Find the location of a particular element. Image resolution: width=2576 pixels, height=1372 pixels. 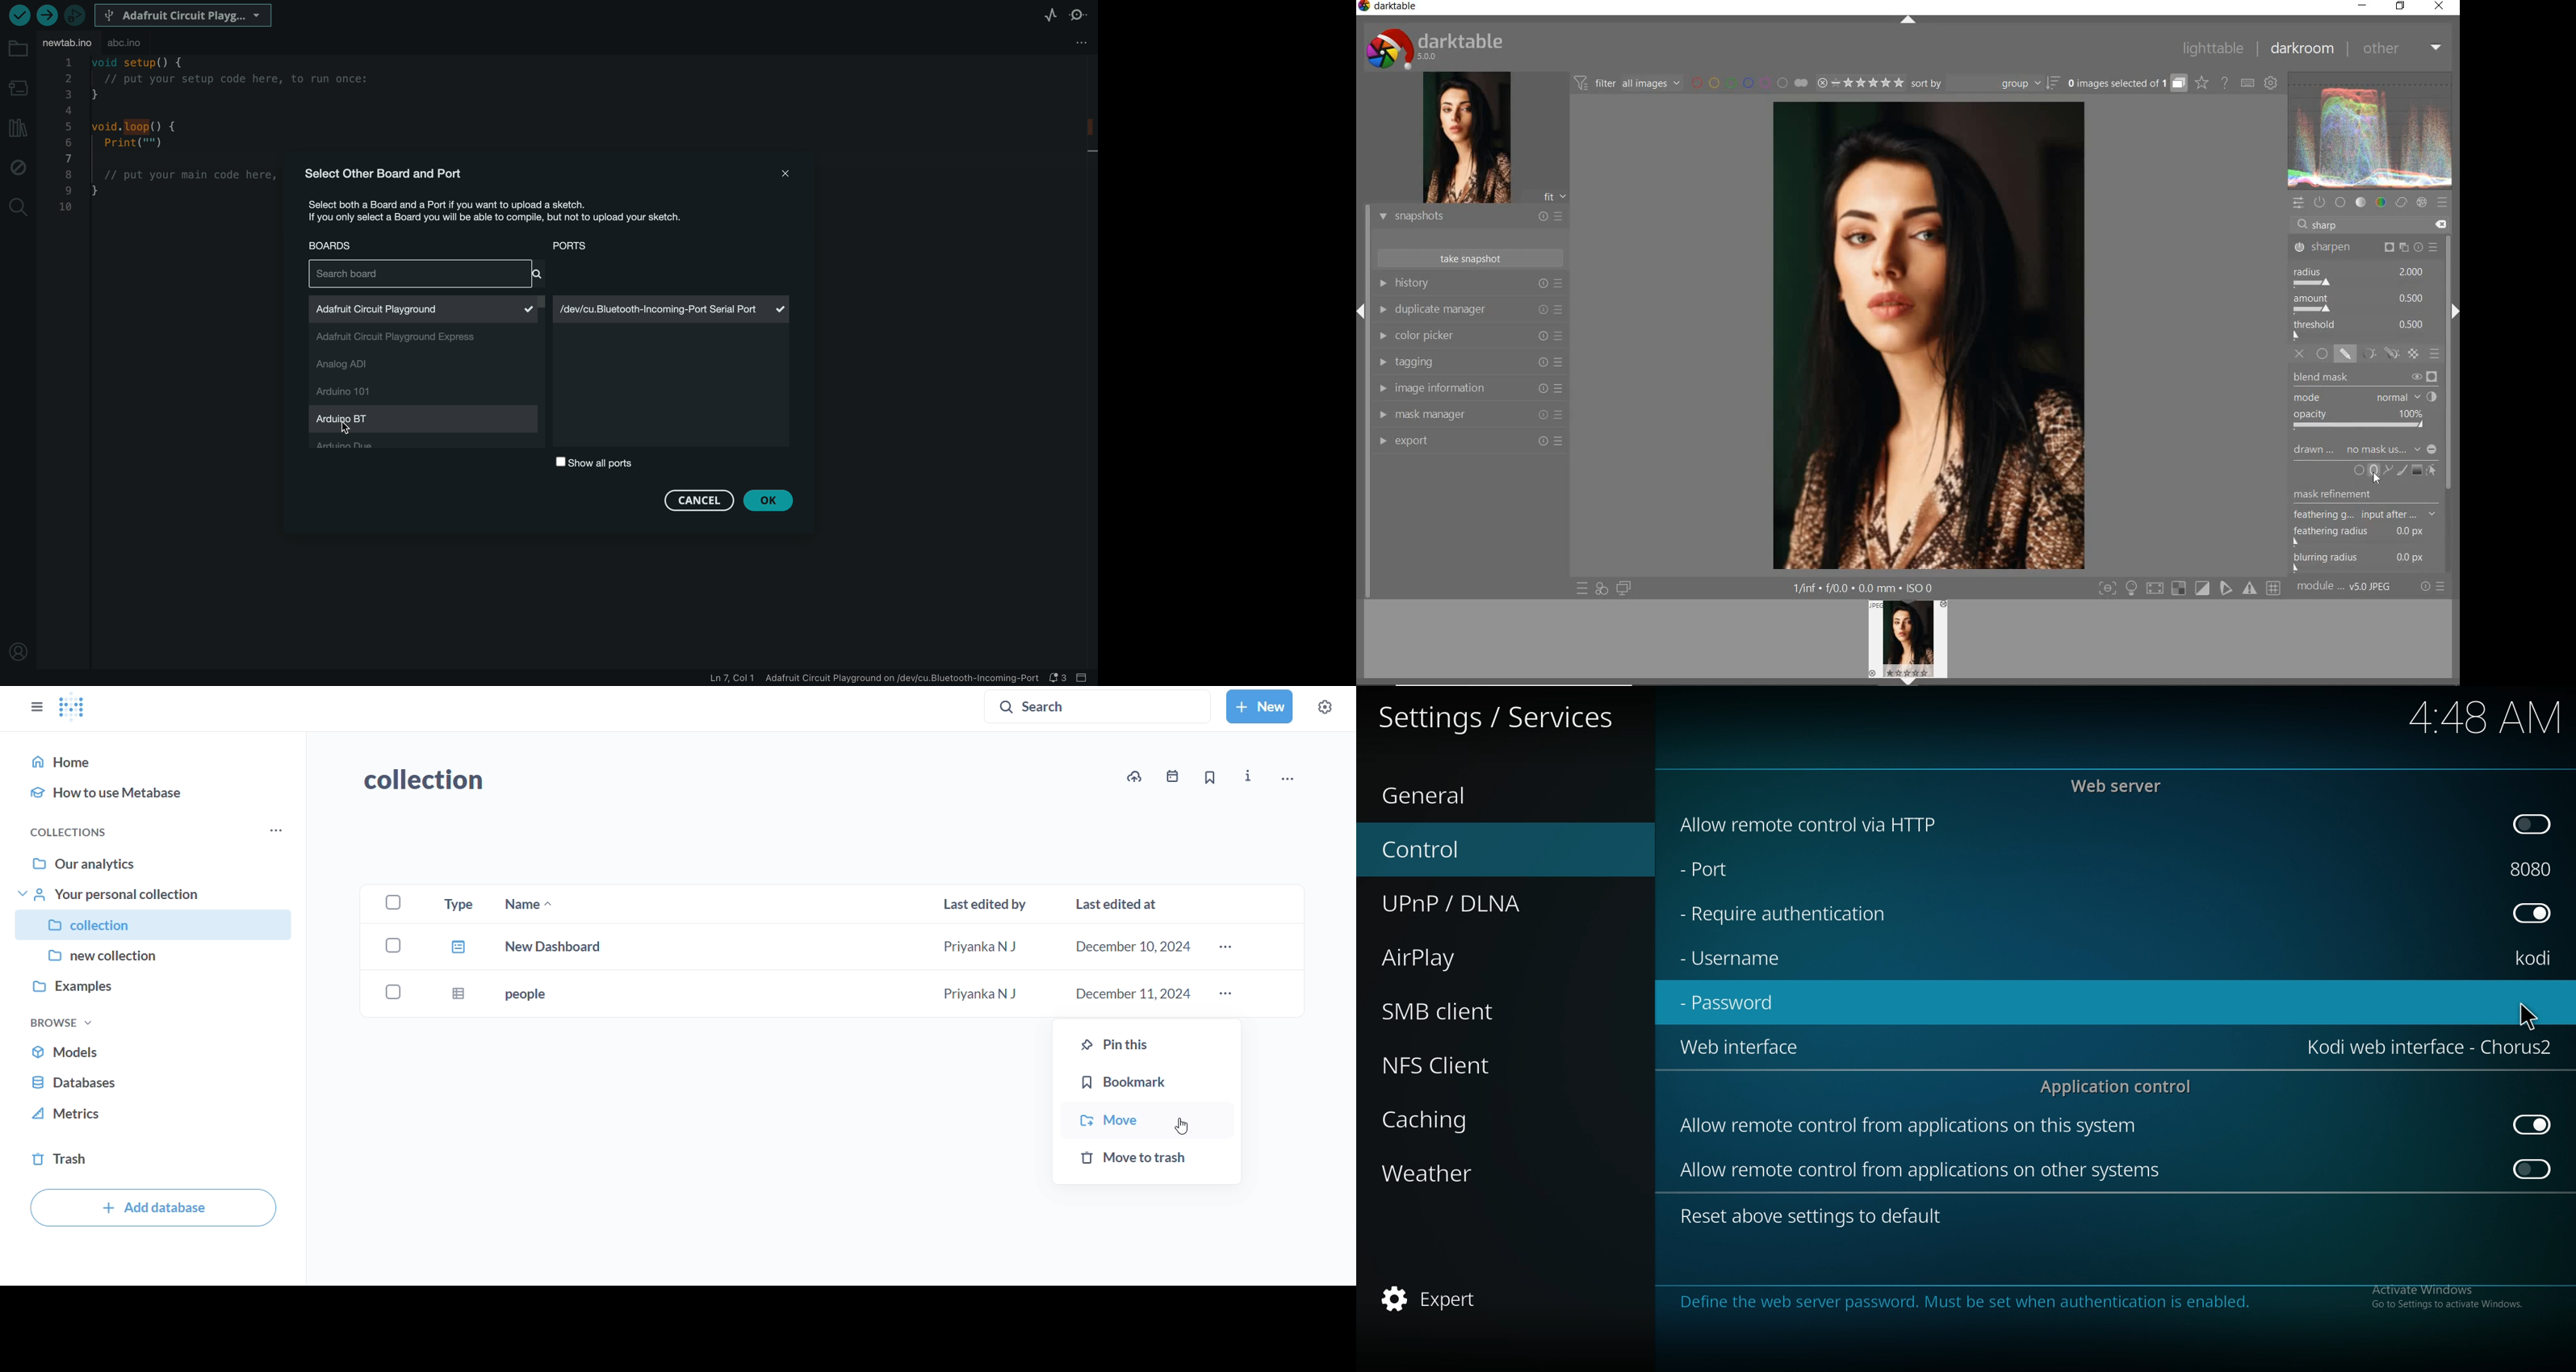

click to change overlays on thumbnails is located at coordinates (2203, 84).